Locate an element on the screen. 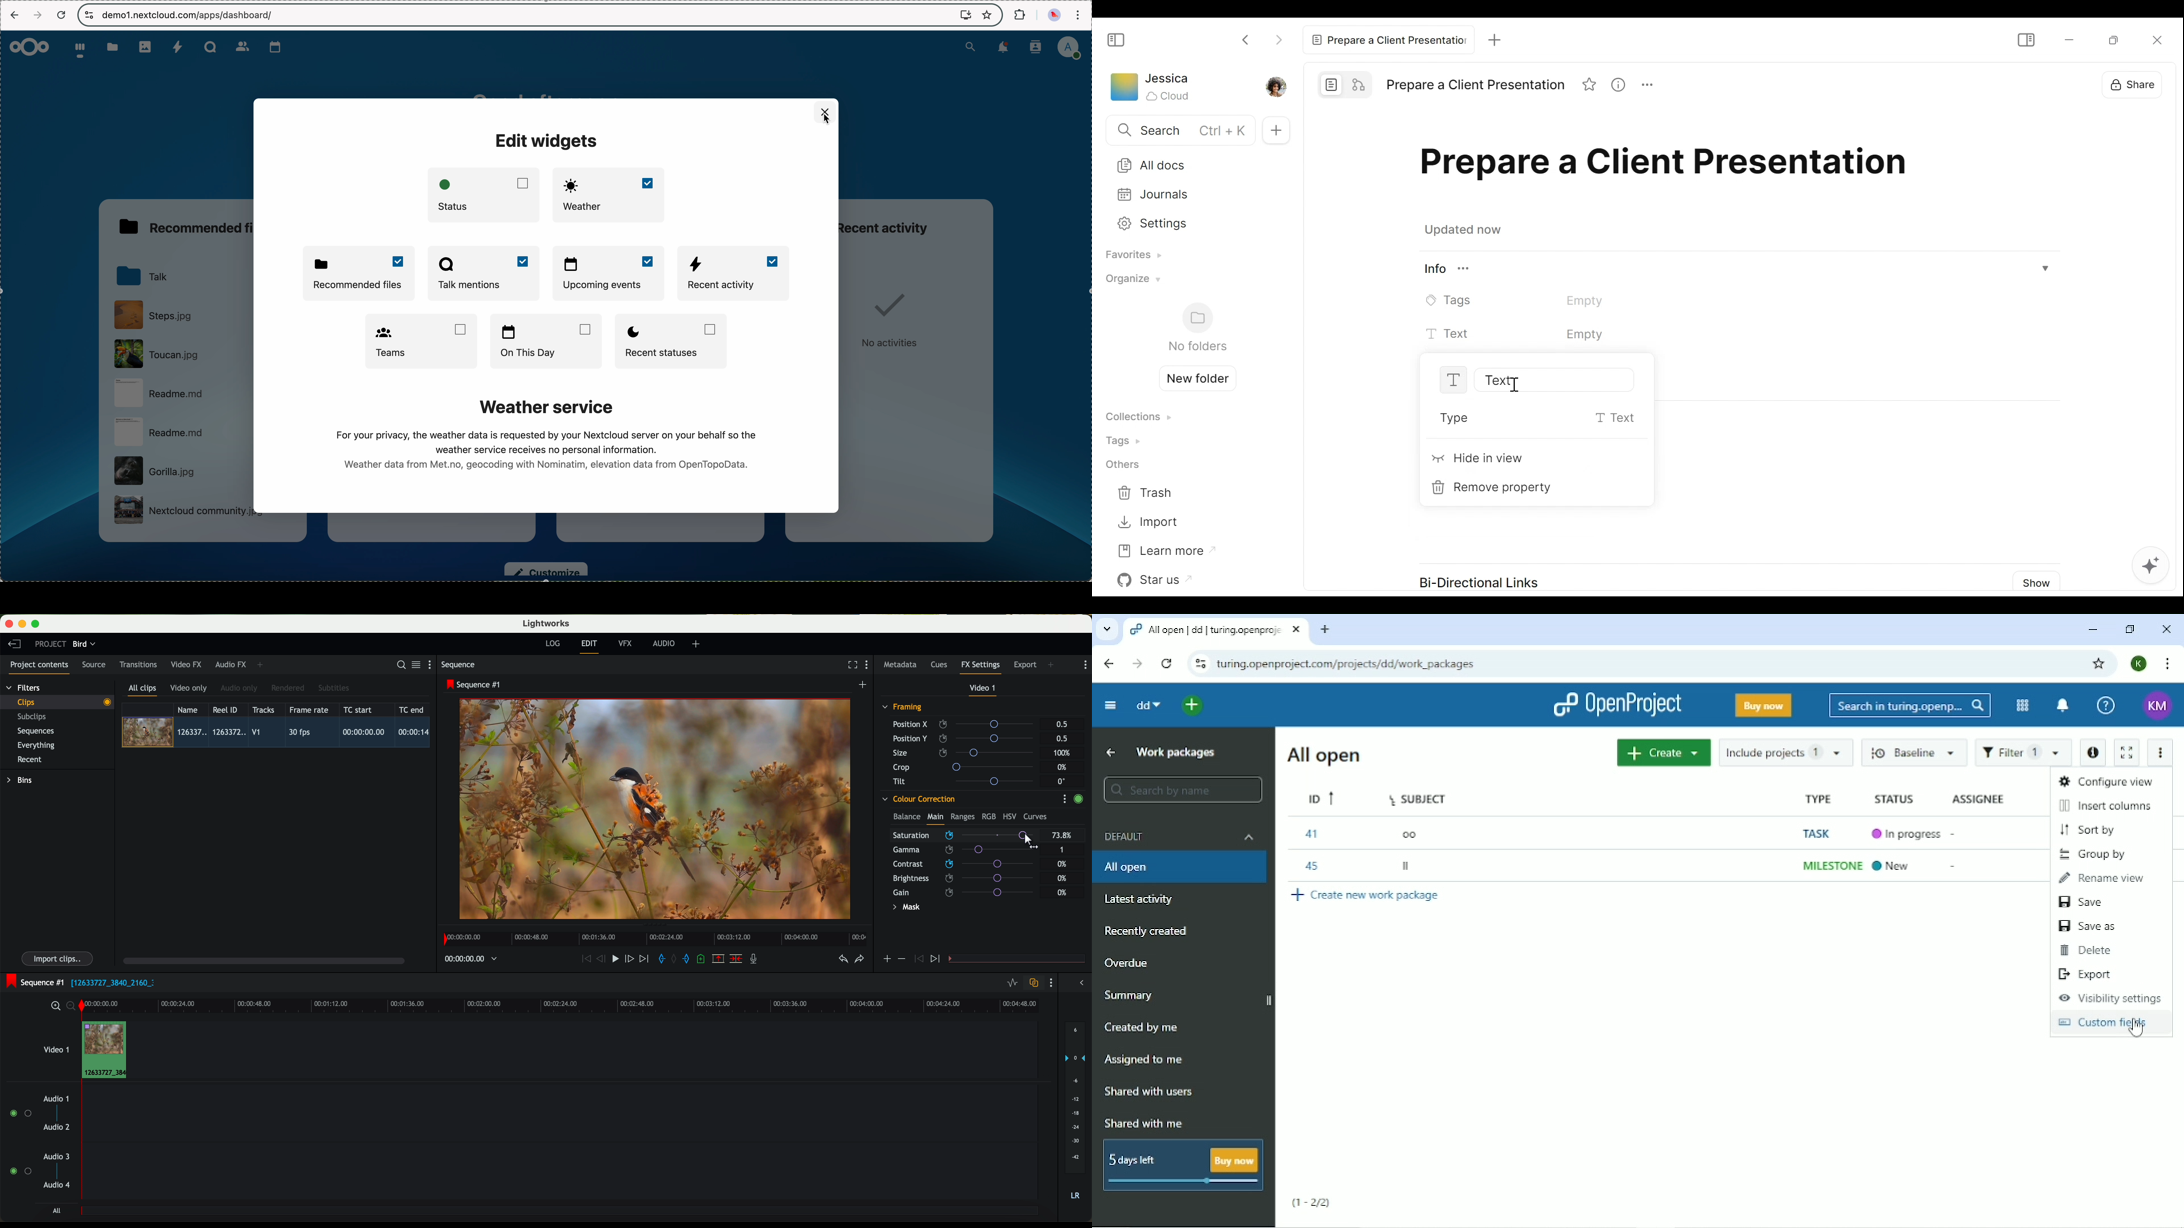 This screenshot has height=1232, width=2184. Default is located at coordinates (1179, 836).